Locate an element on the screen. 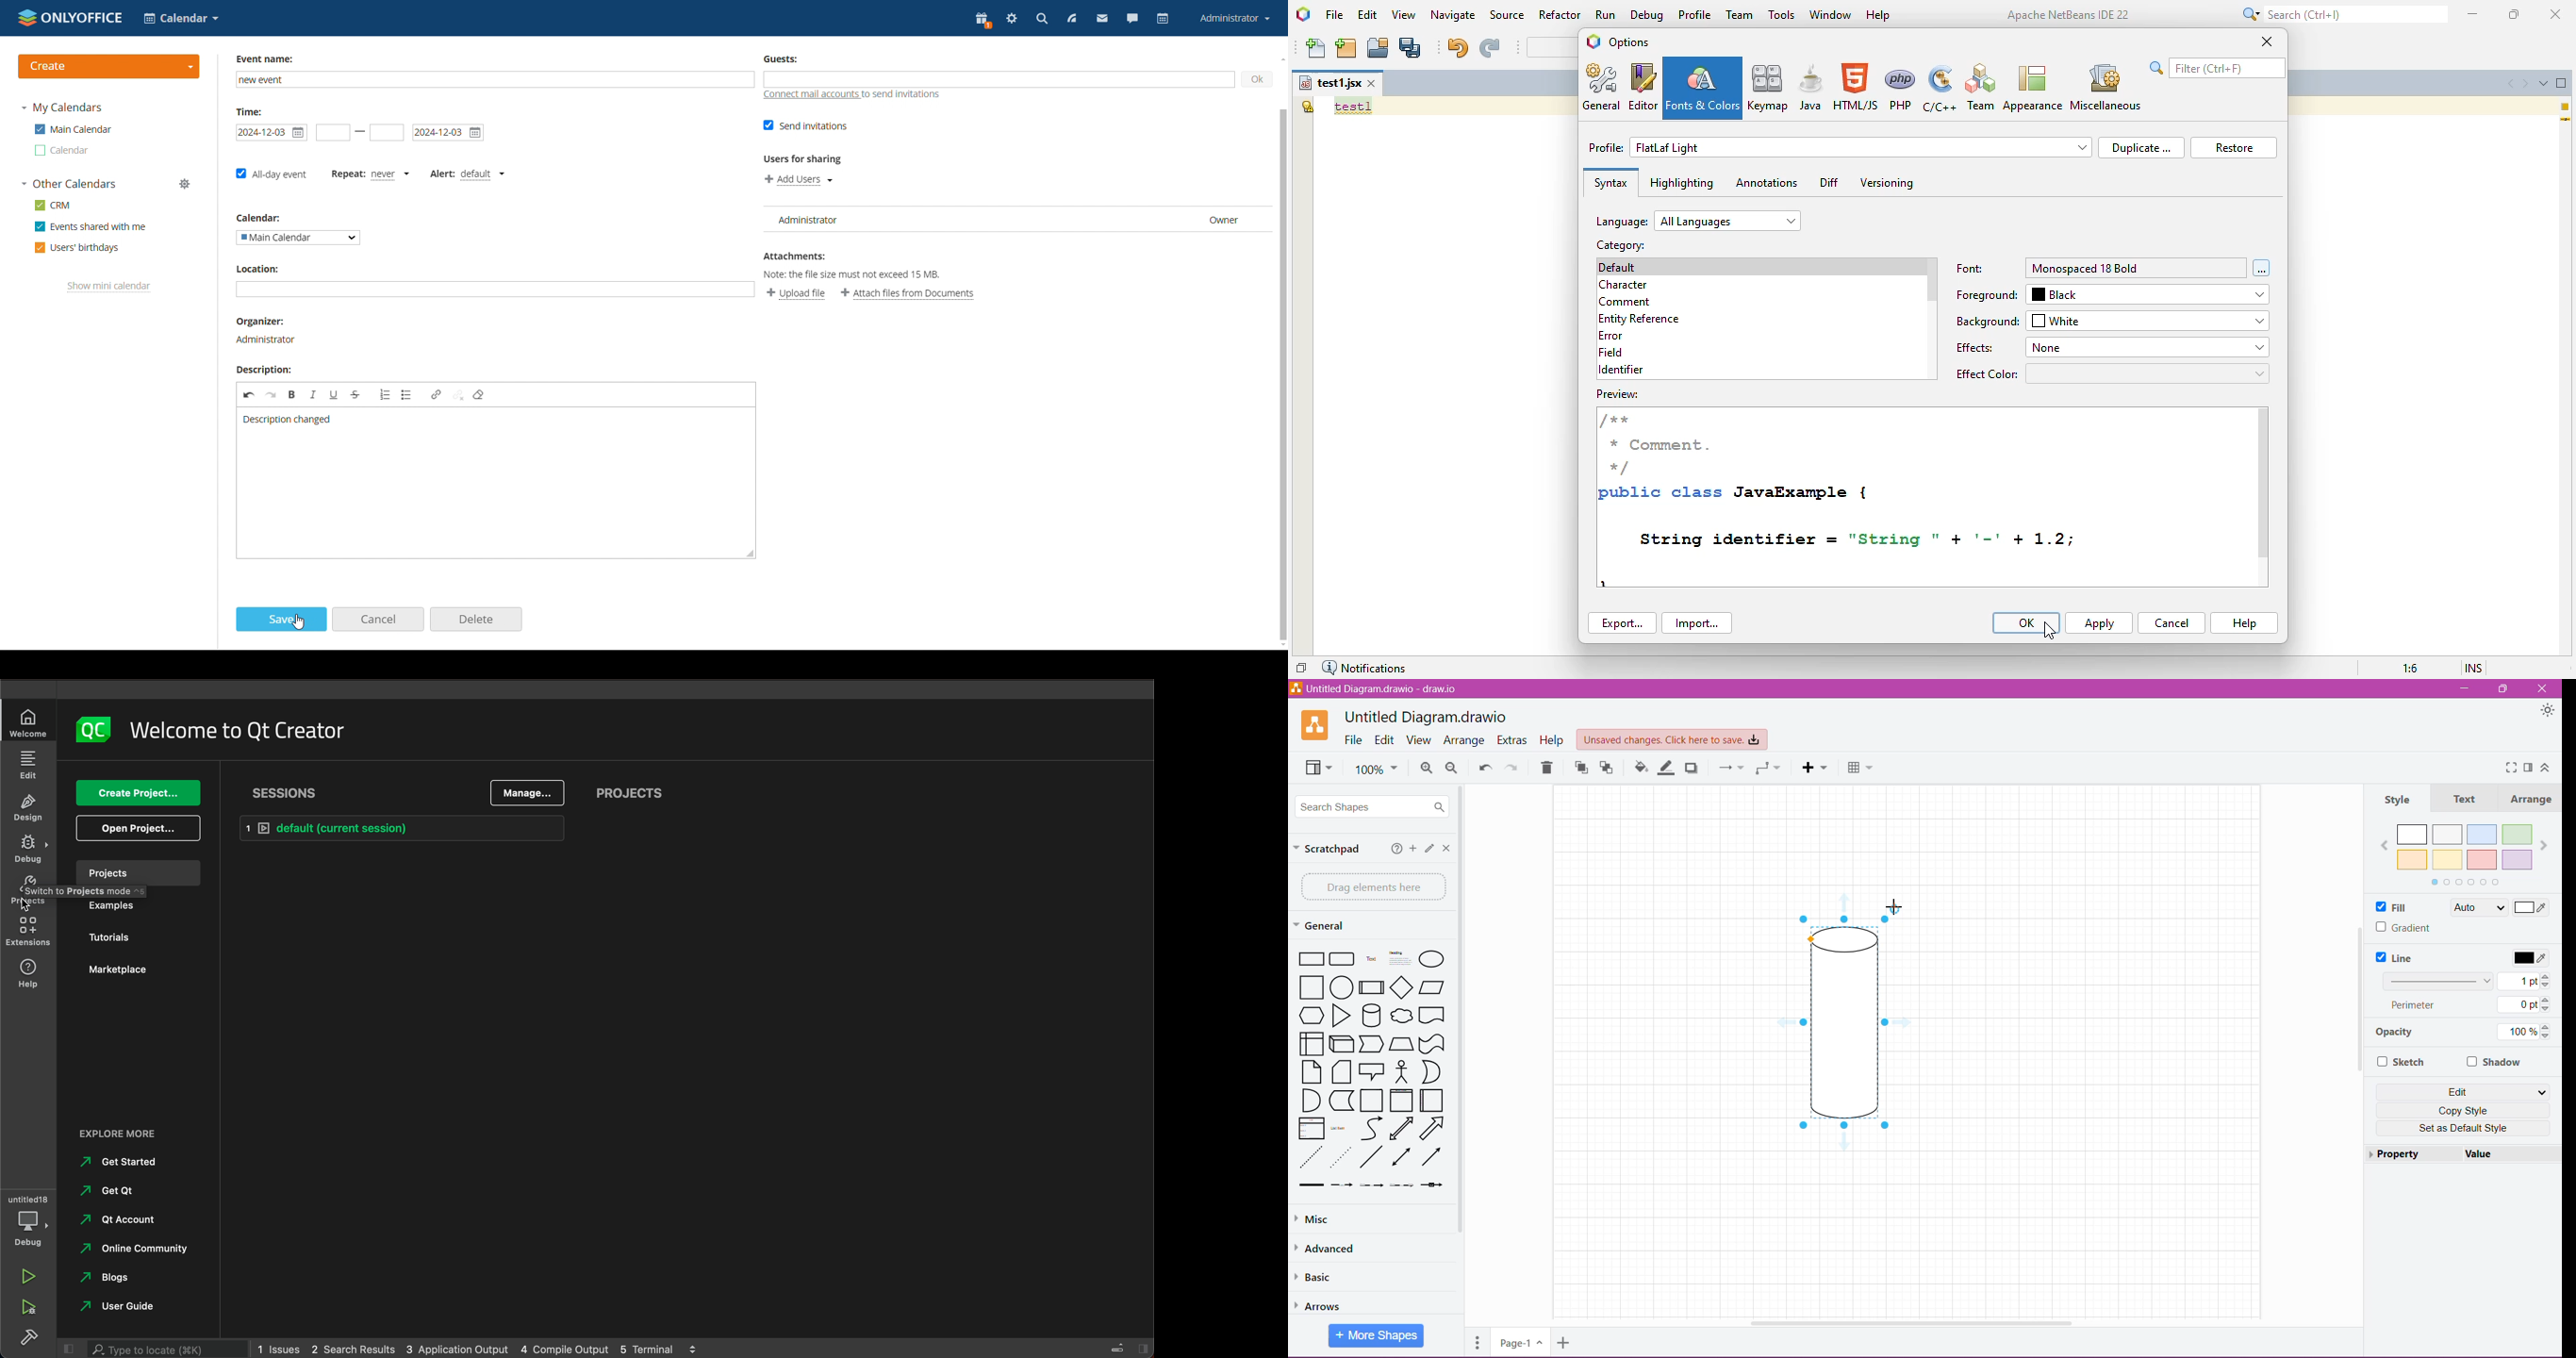 The width and height of the screenshot is (2576, 1372). Style is located at coordinates (2407, 798).